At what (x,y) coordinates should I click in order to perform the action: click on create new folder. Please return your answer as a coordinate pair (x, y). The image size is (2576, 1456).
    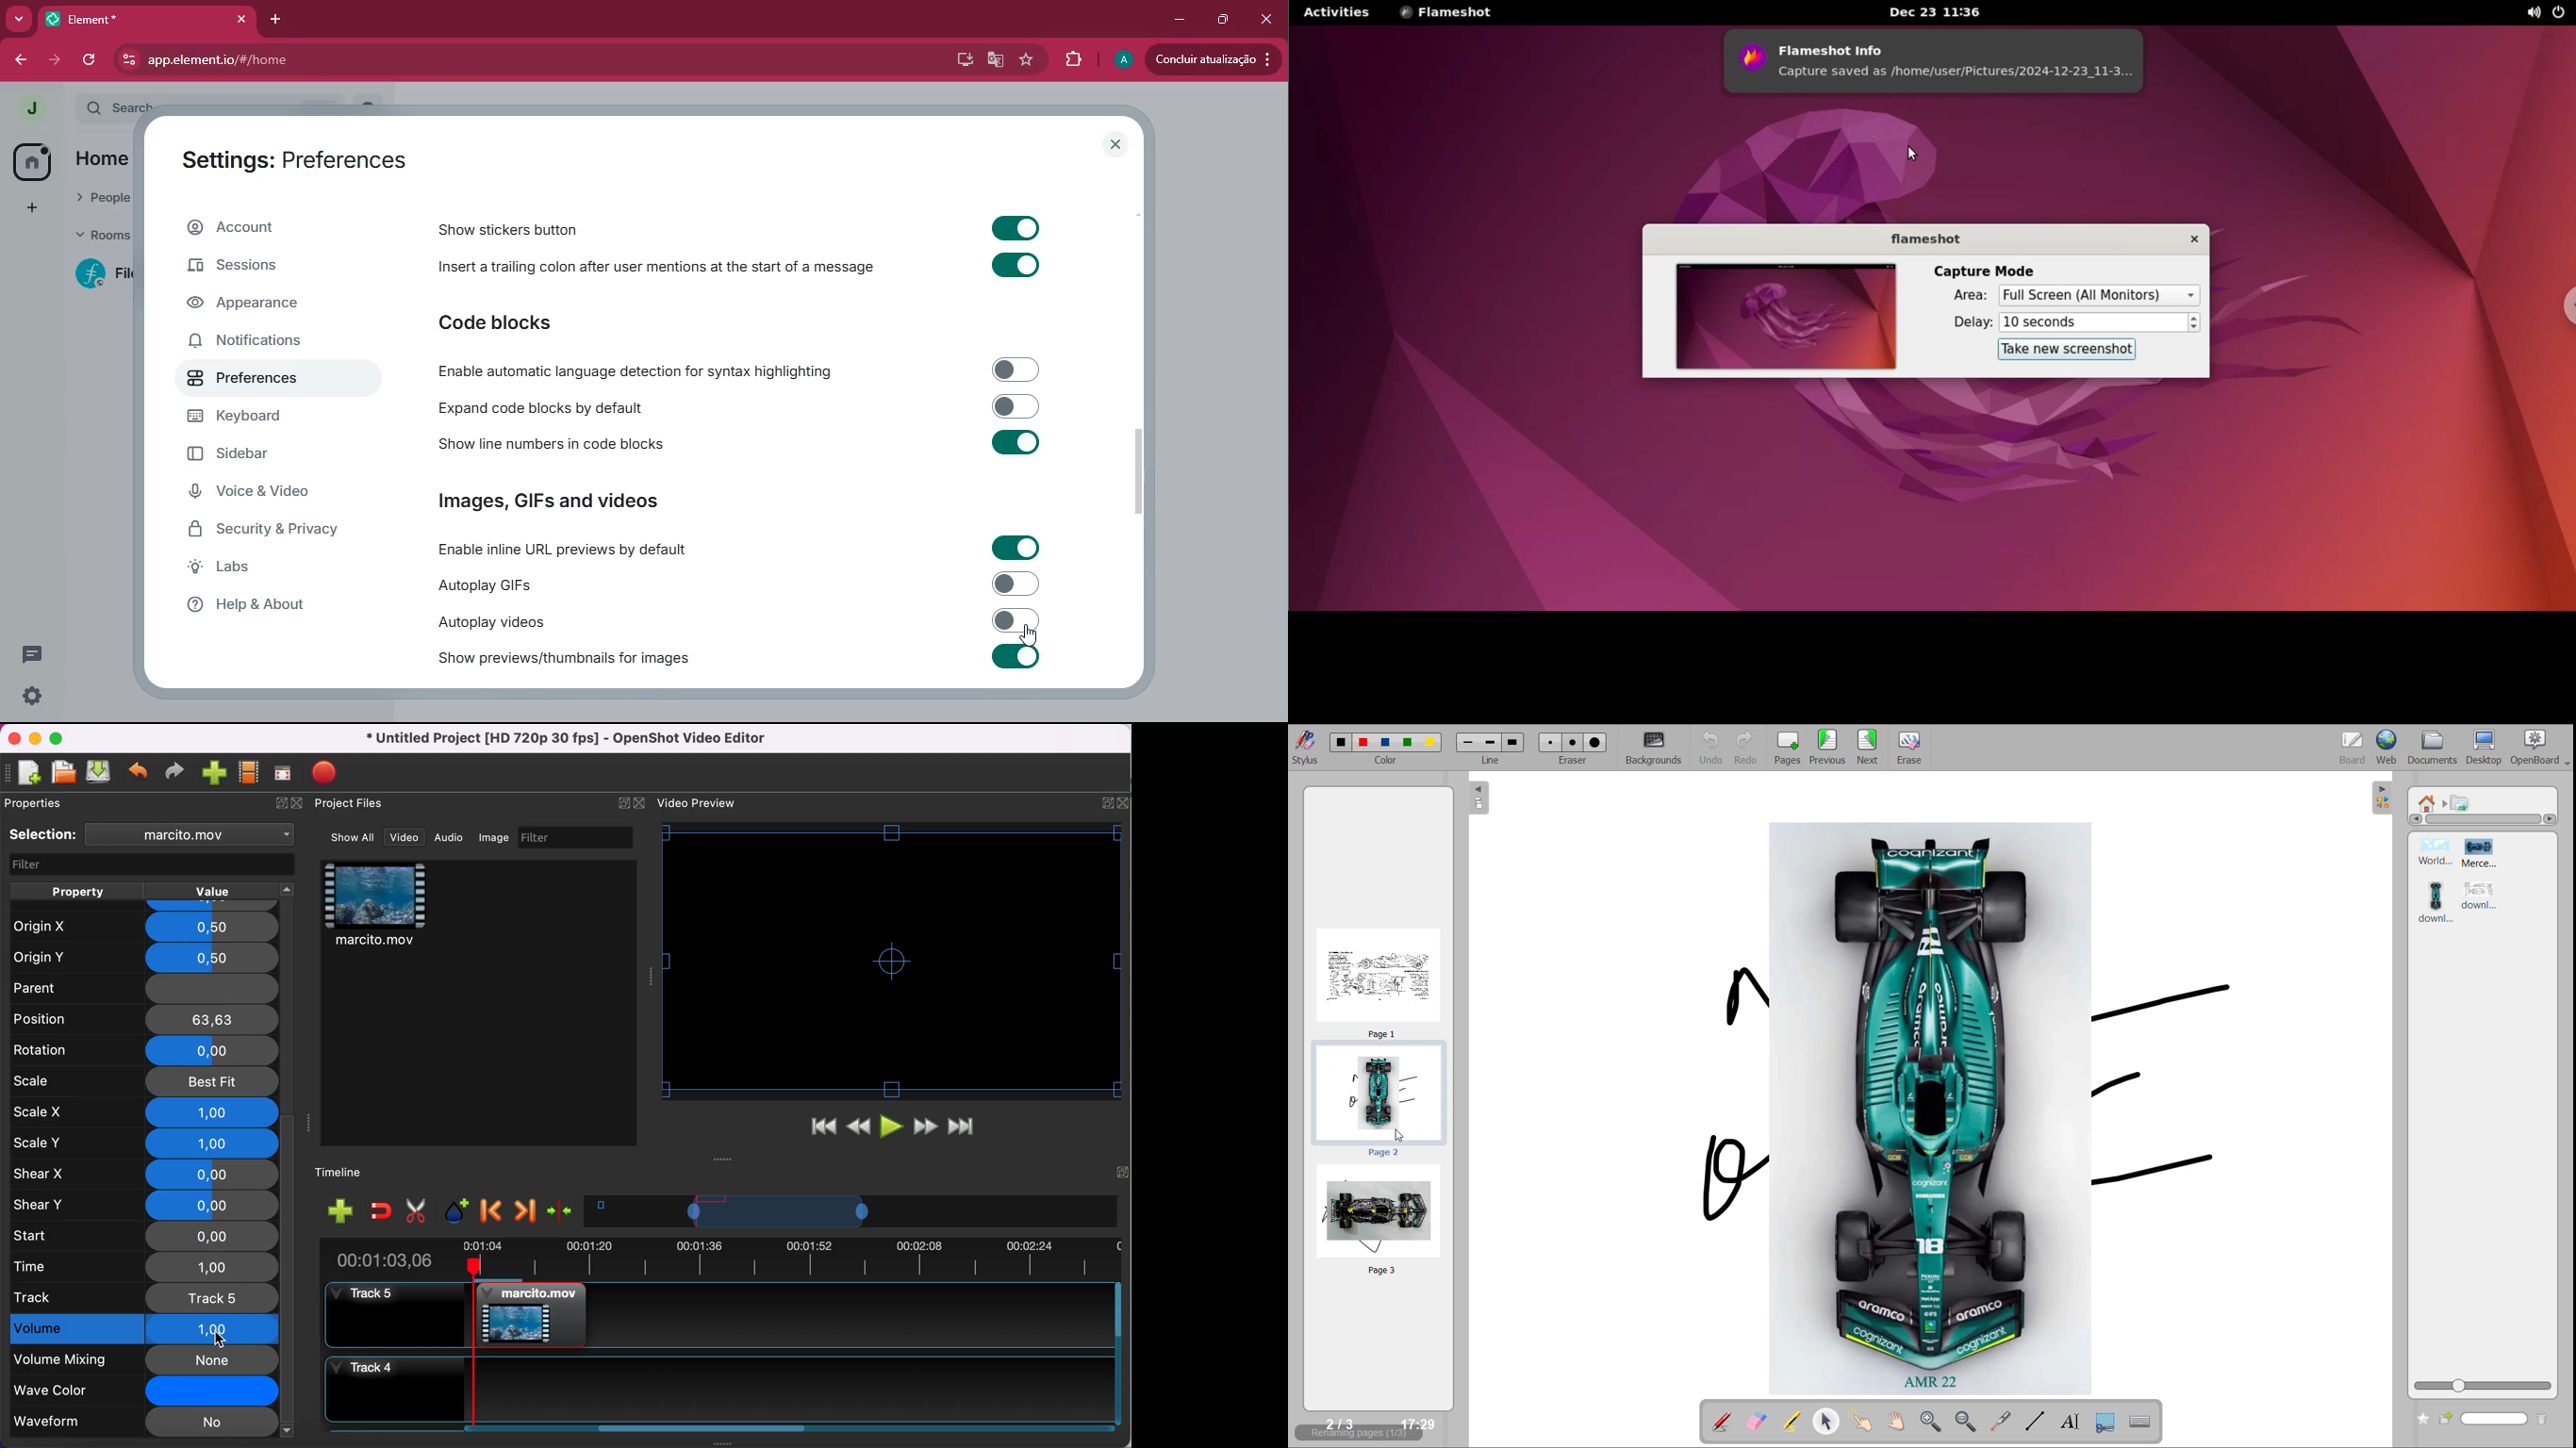
    Looking at the image, I should click on (2451, 1416).